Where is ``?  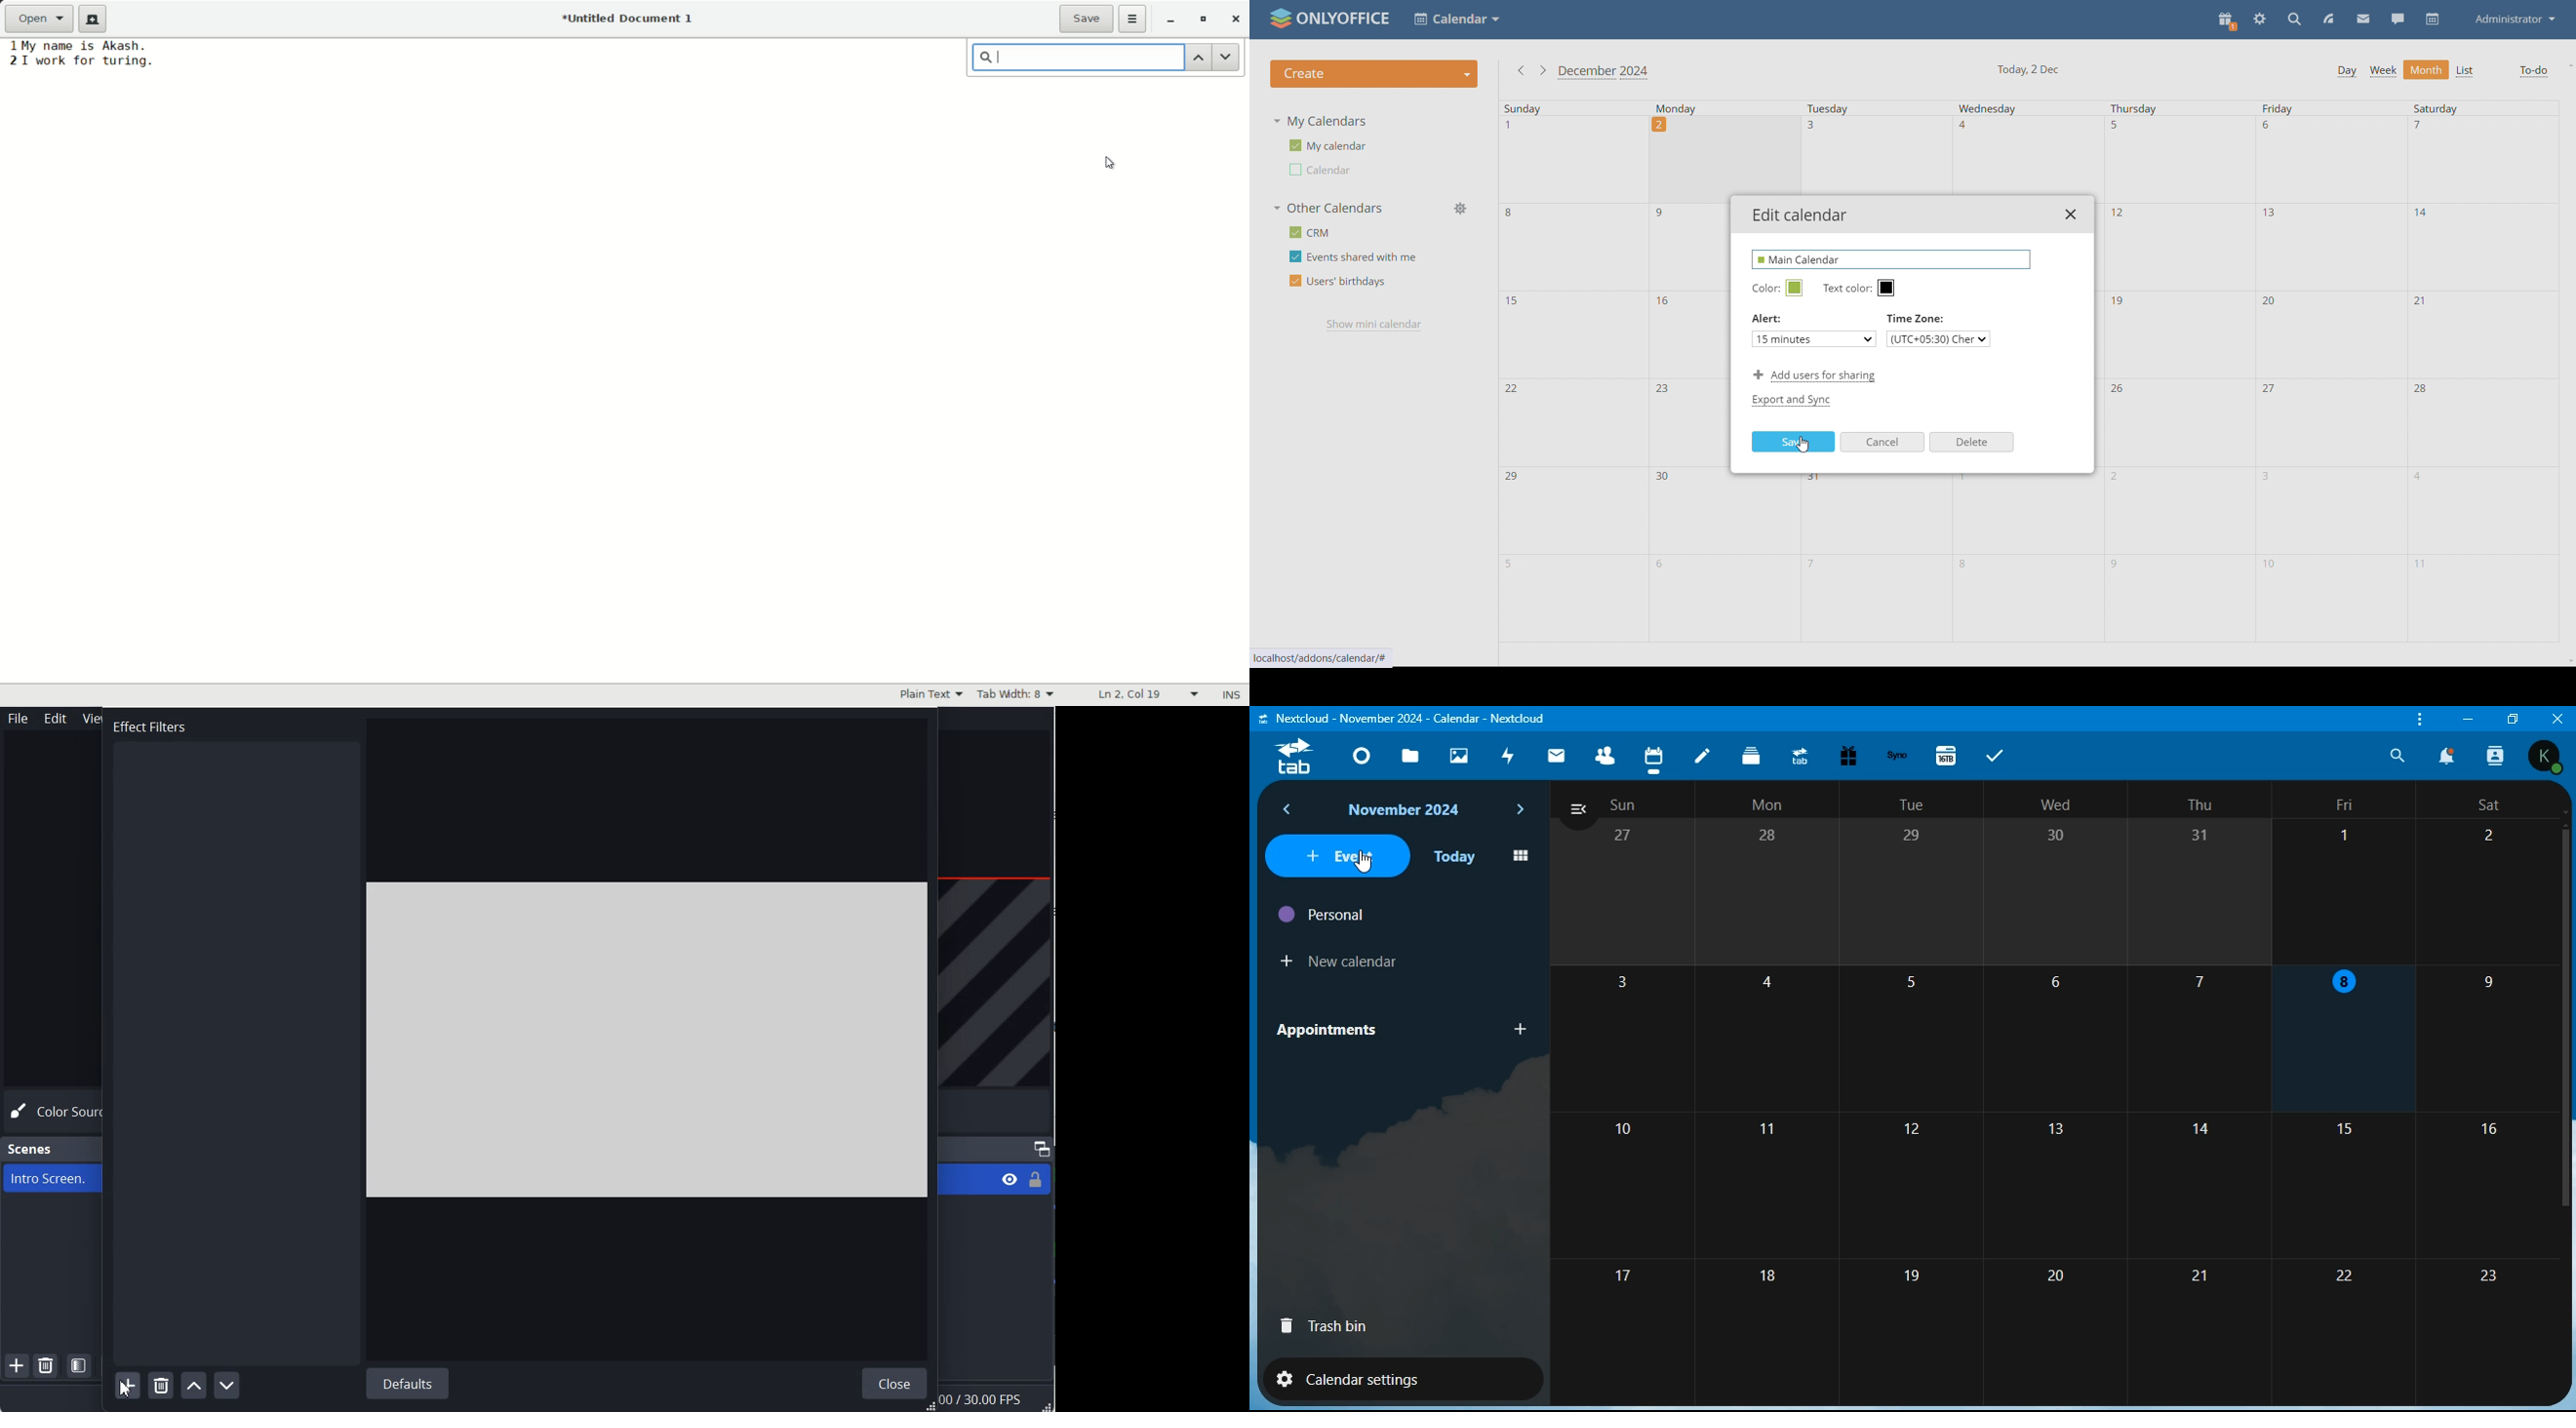  is located at coordinates (2549, 757).